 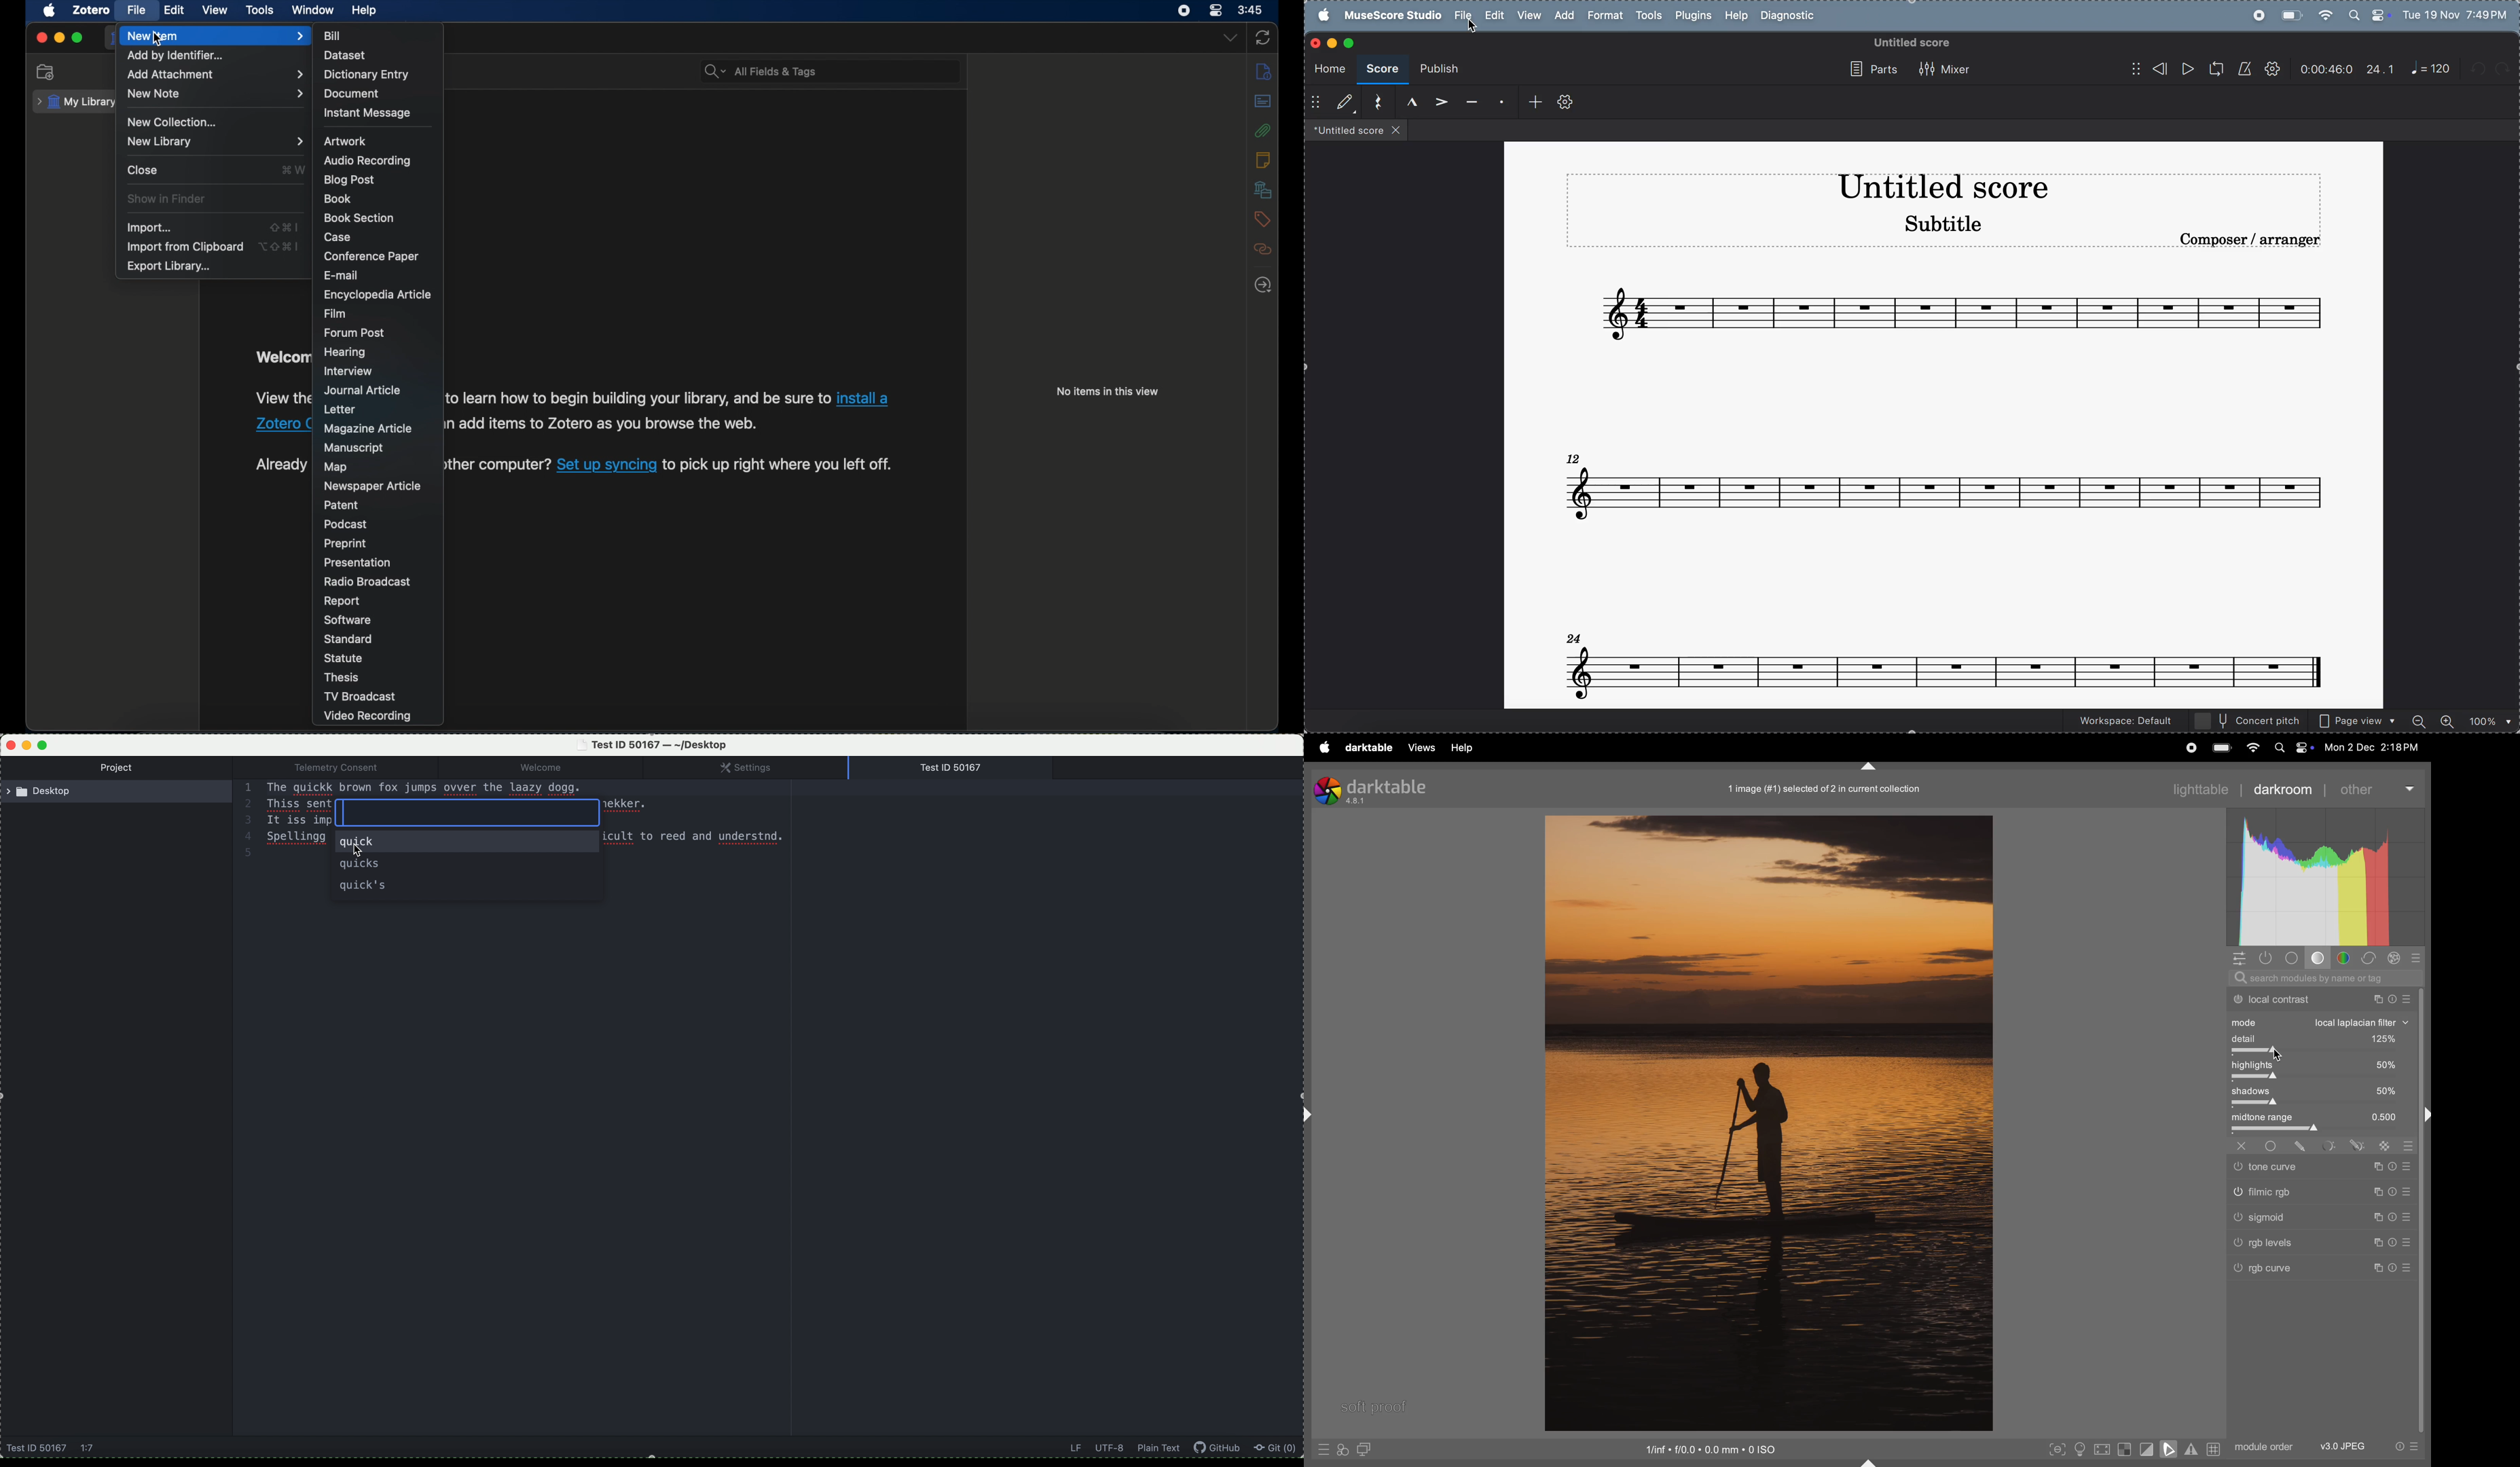 I want to click on quick access to presets, so click(x=1320, y=1447).